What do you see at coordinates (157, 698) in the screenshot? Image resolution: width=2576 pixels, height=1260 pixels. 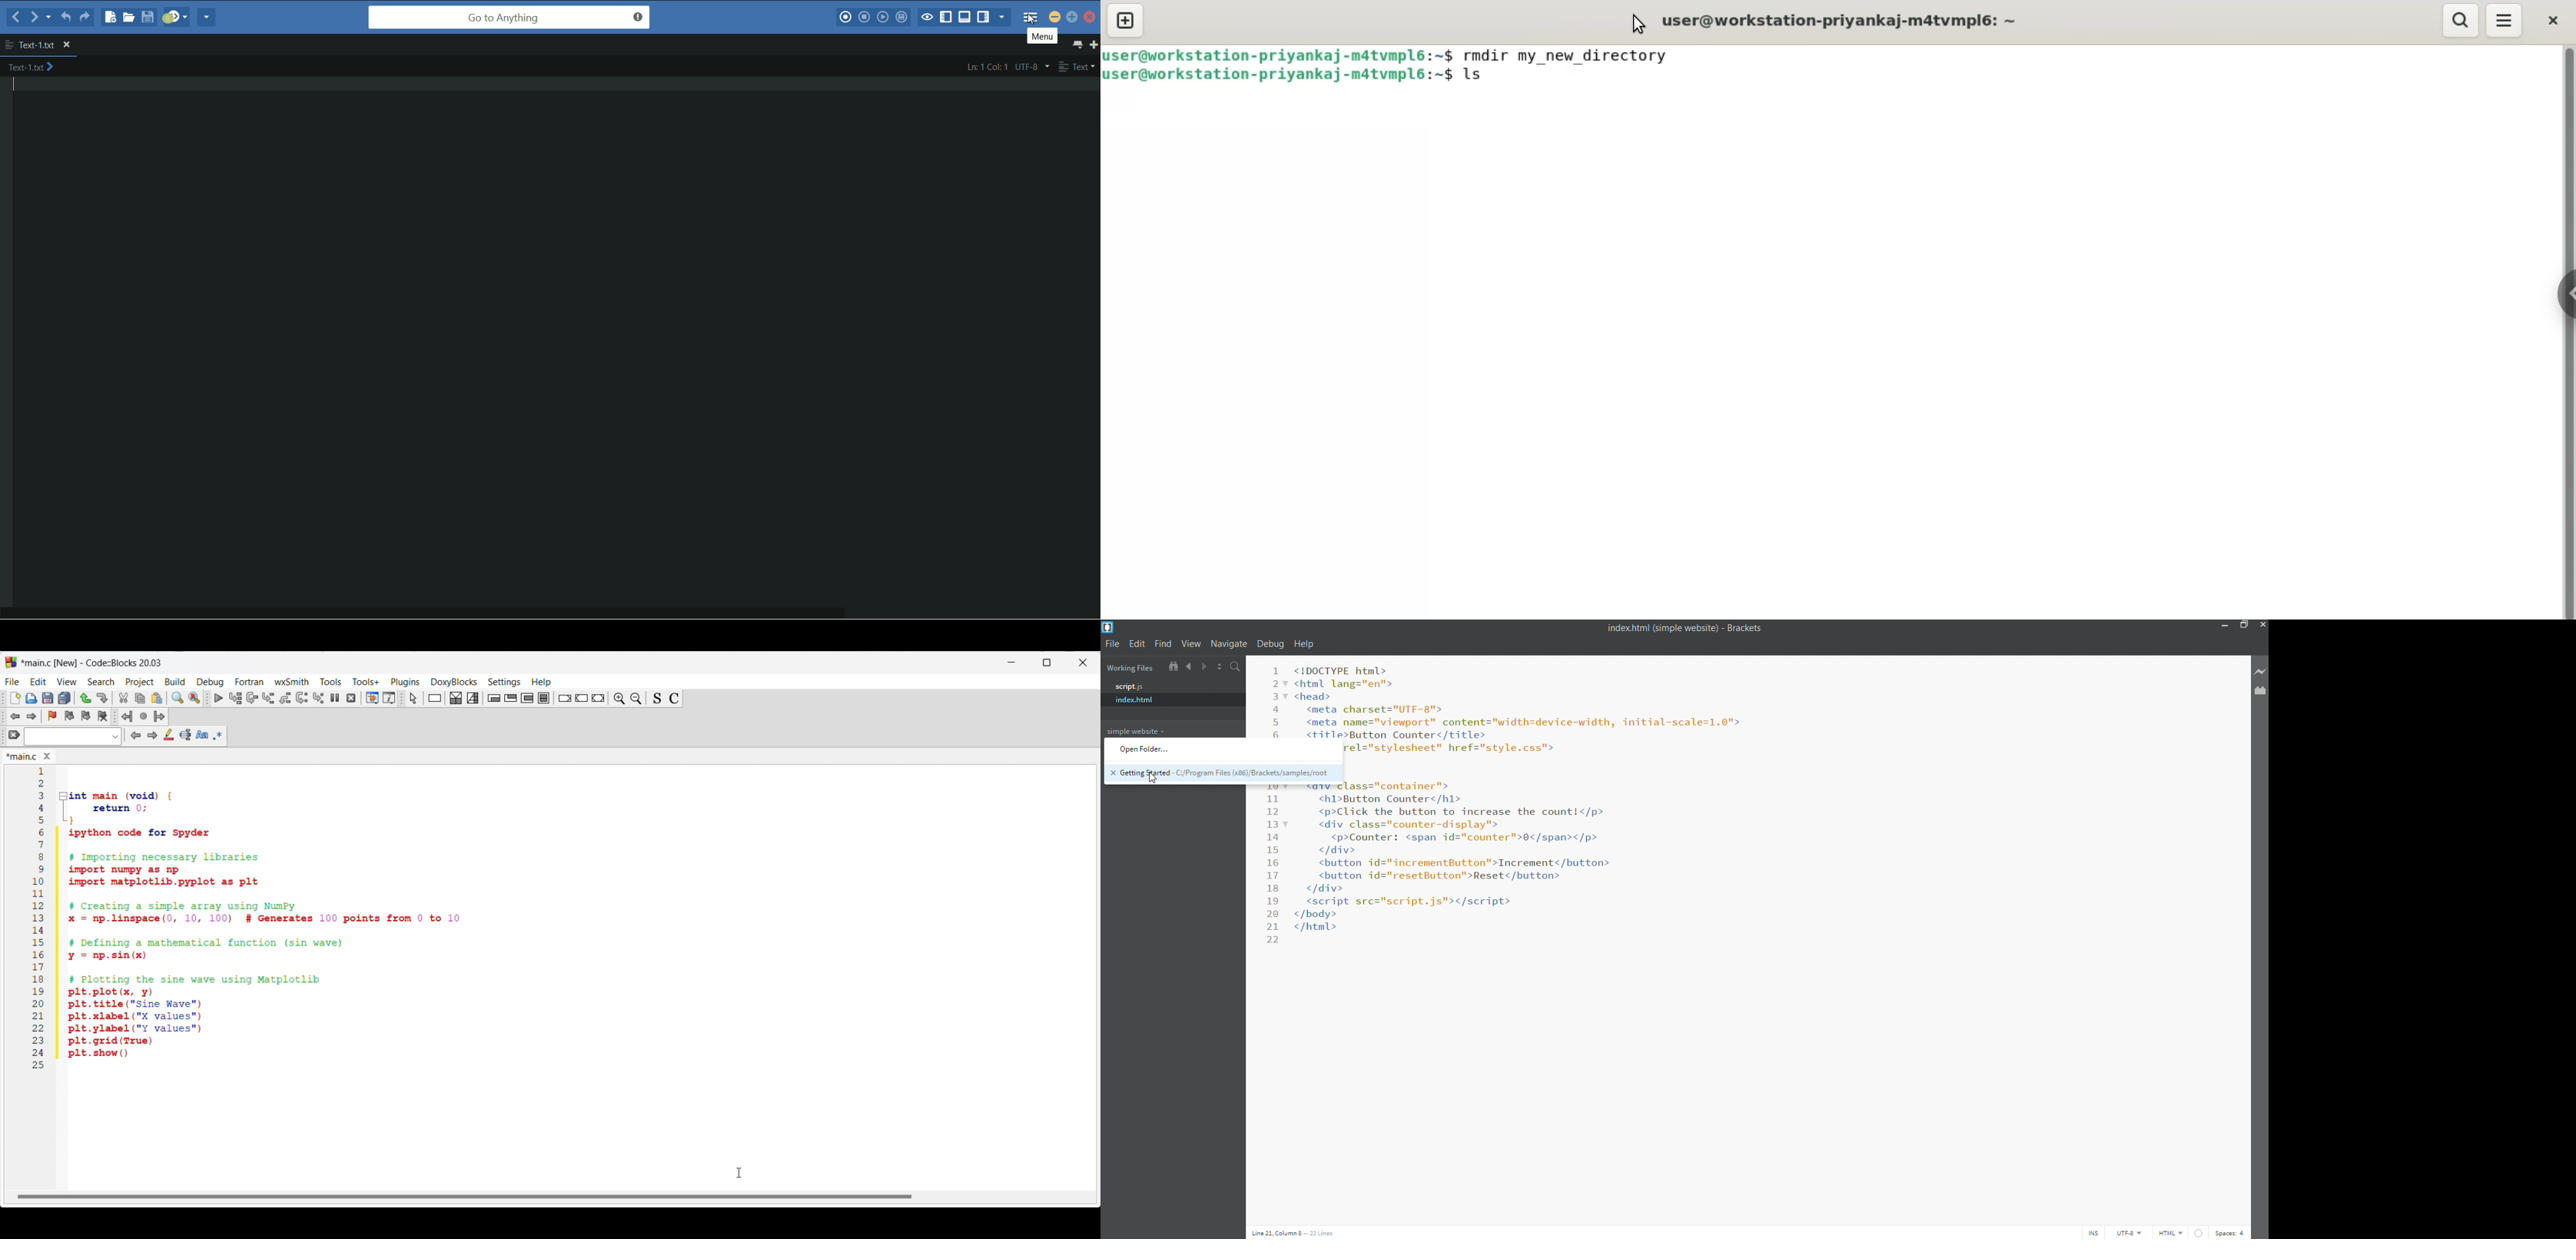 I see `Paste` at bounding box center [157, 698].